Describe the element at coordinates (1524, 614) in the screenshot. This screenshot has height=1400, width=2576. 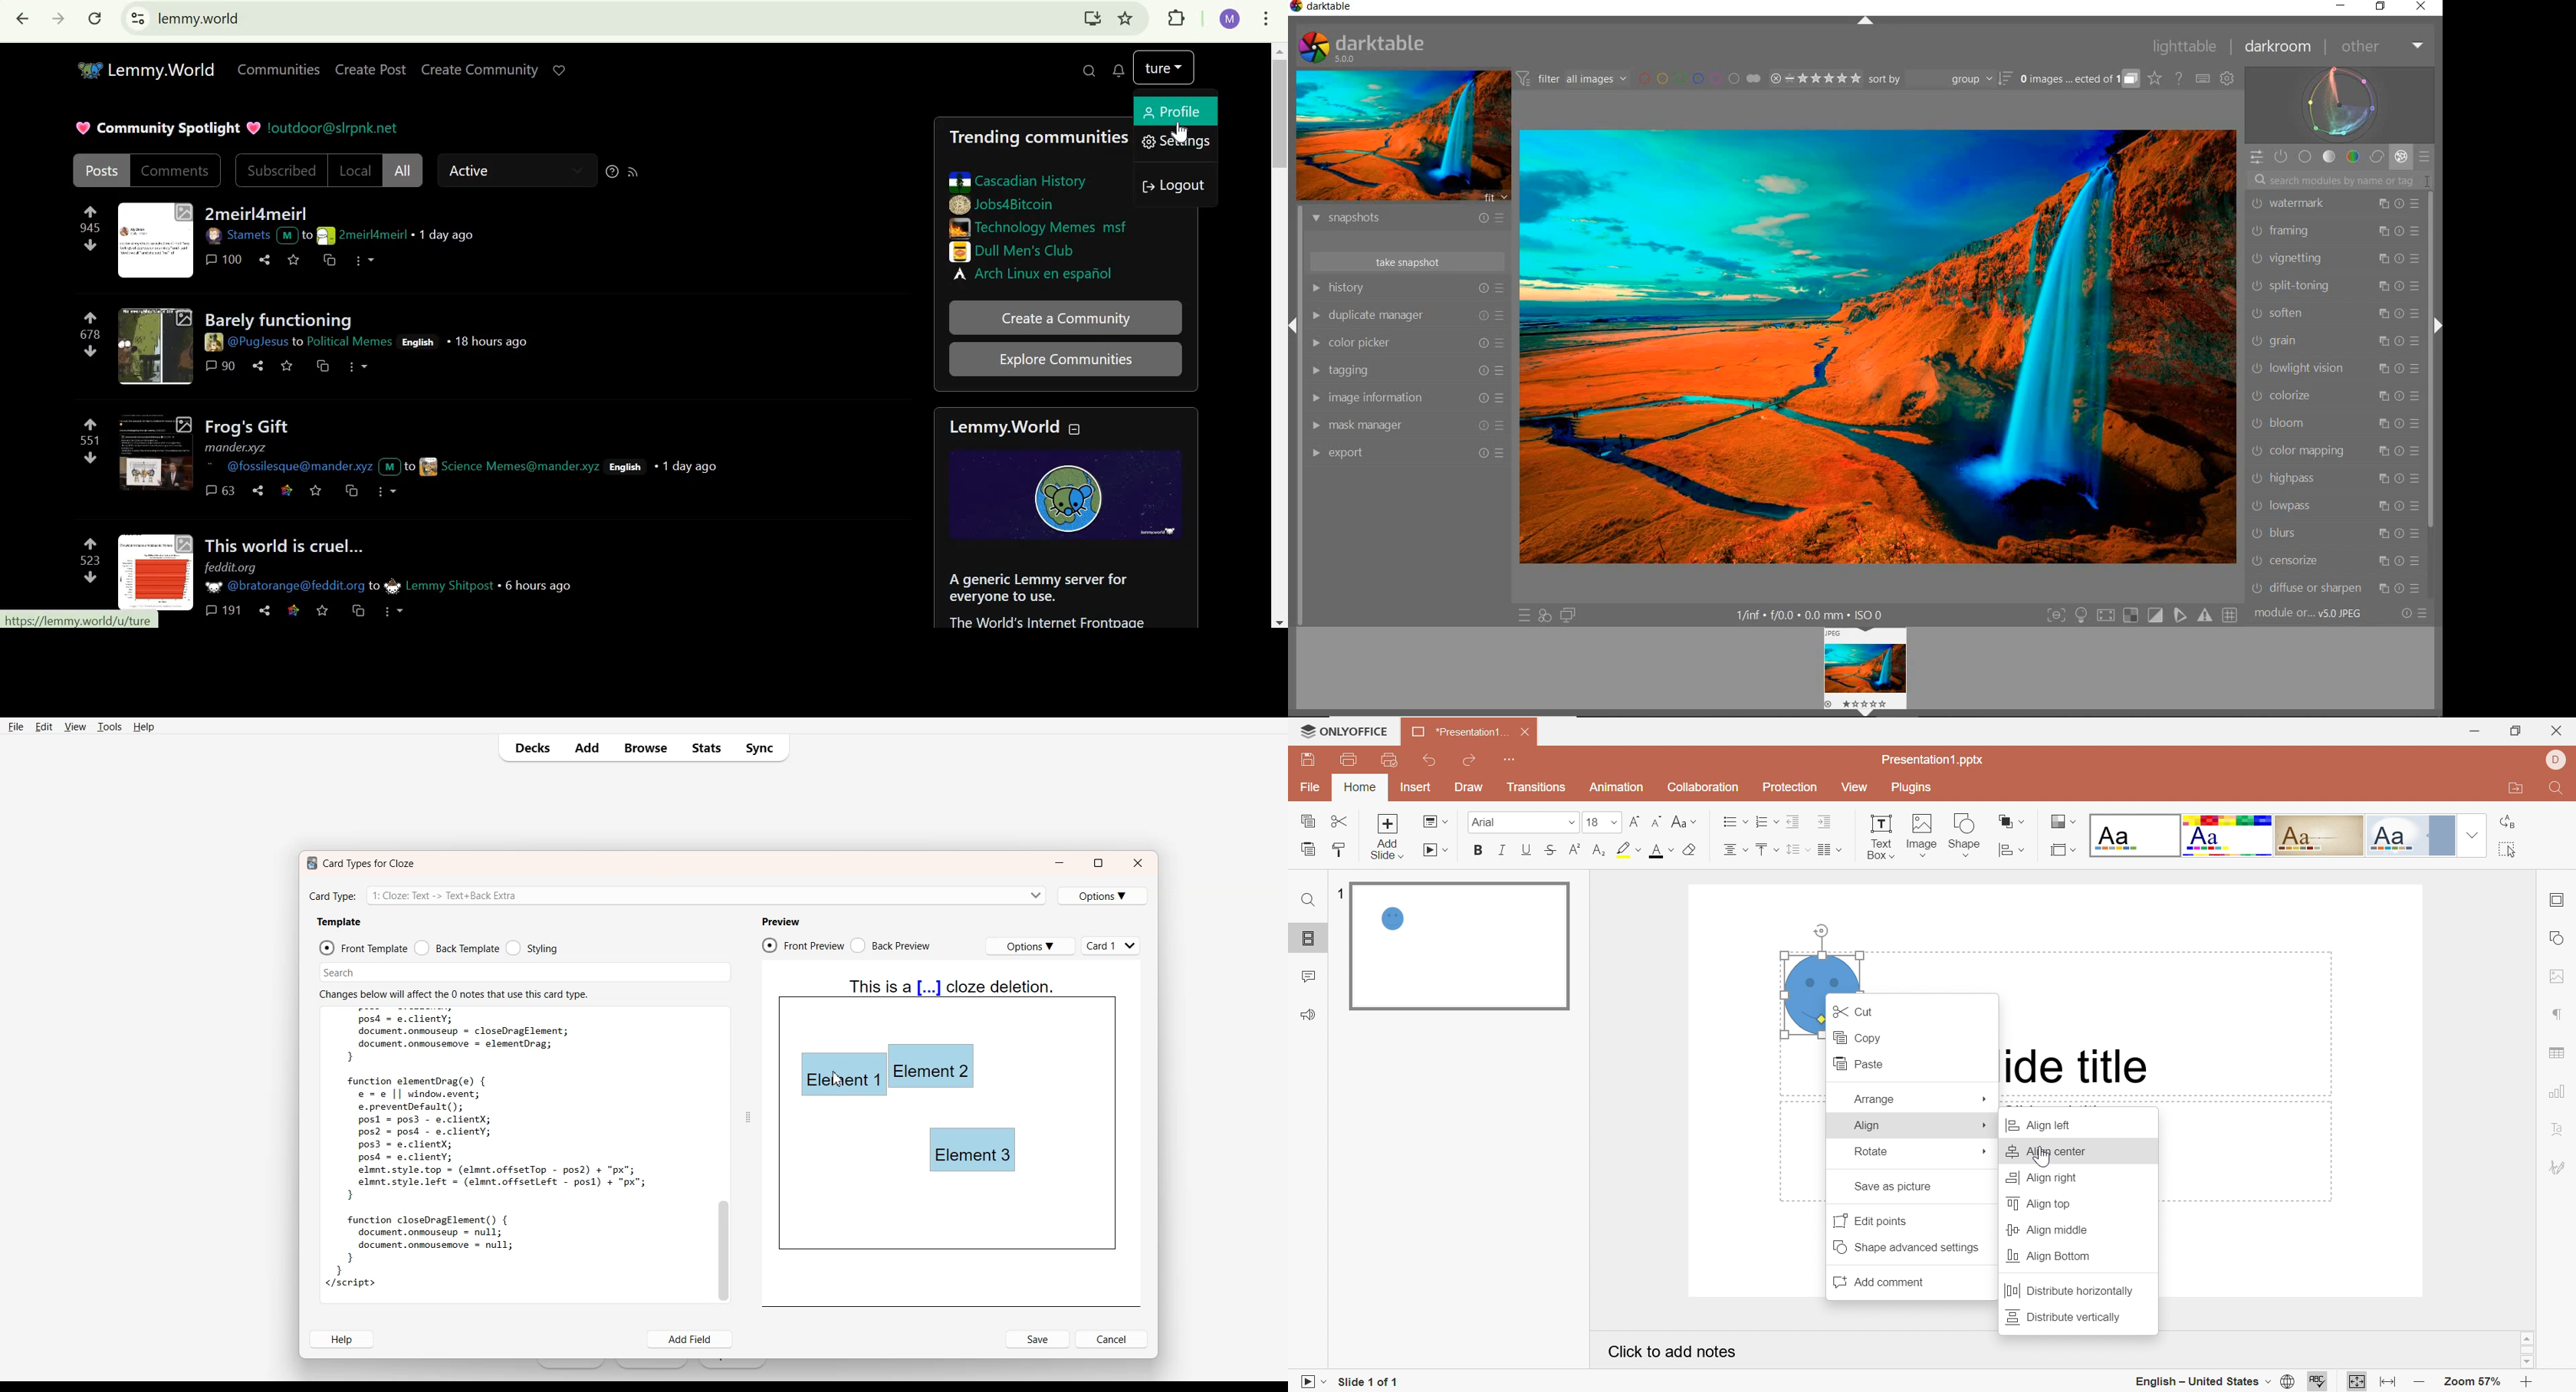
I see `QUICK ACCESS TO PRESET` at that location.